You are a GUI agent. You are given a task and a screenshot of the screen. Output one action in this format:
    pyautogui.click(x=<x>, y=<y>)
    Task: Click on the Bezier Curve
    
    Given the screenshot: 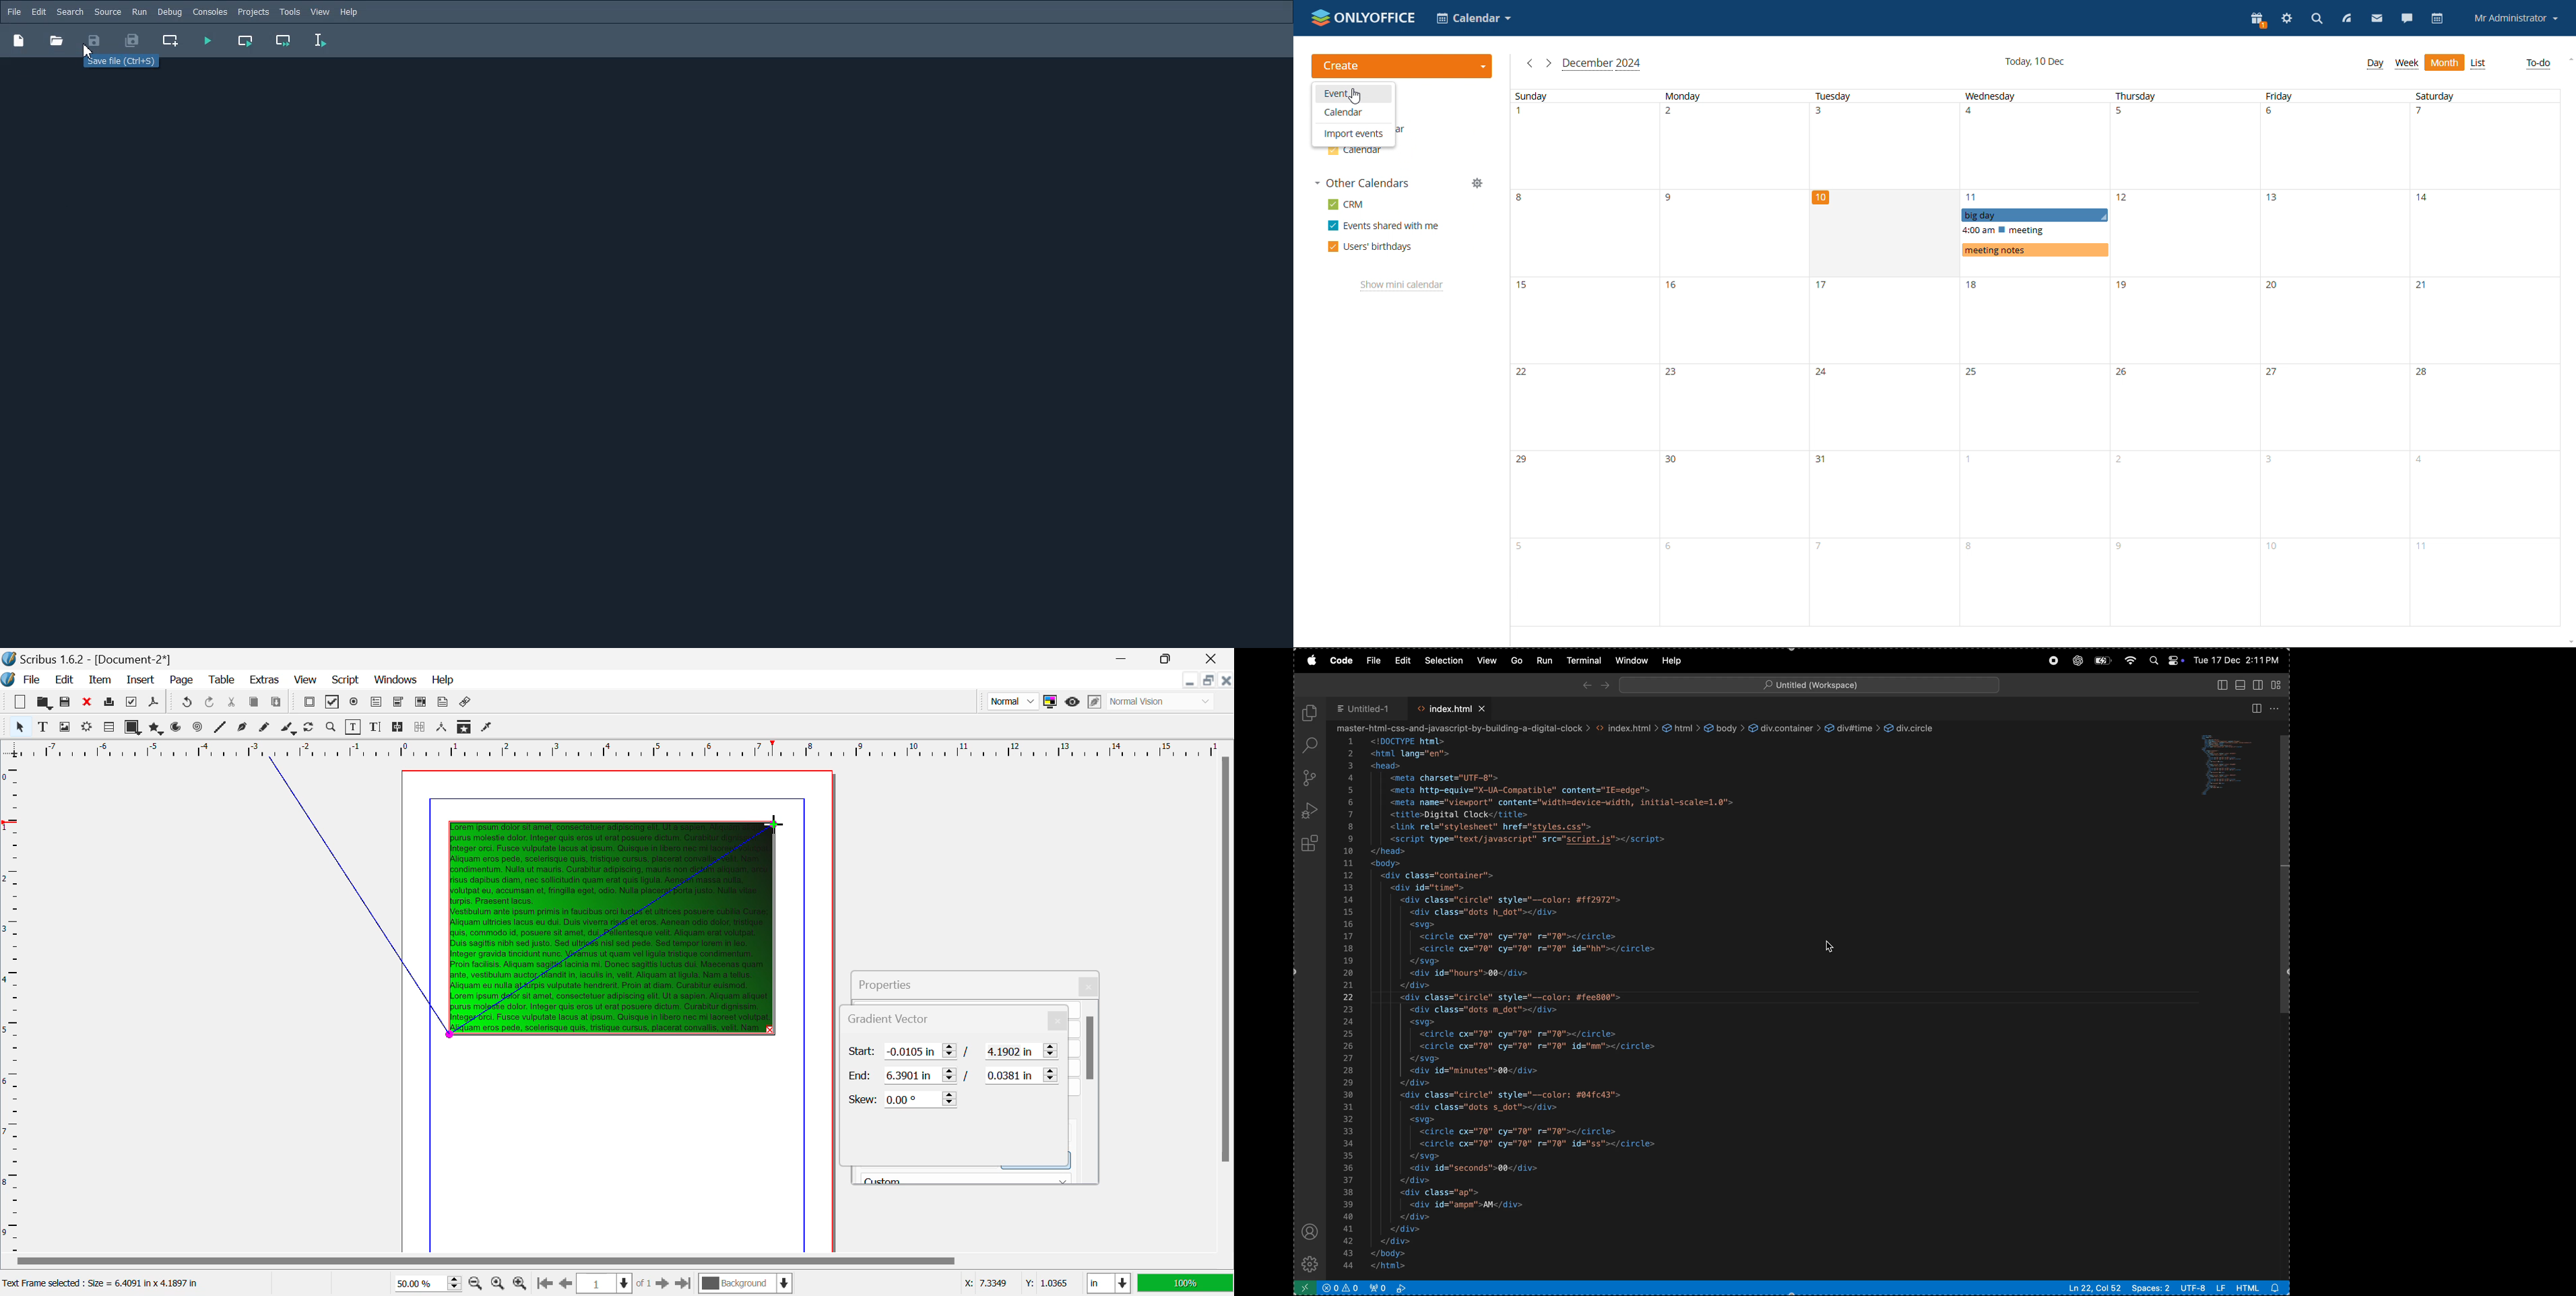 What is the action you would take?
    pyautogui.click(x=244, y=728)
    